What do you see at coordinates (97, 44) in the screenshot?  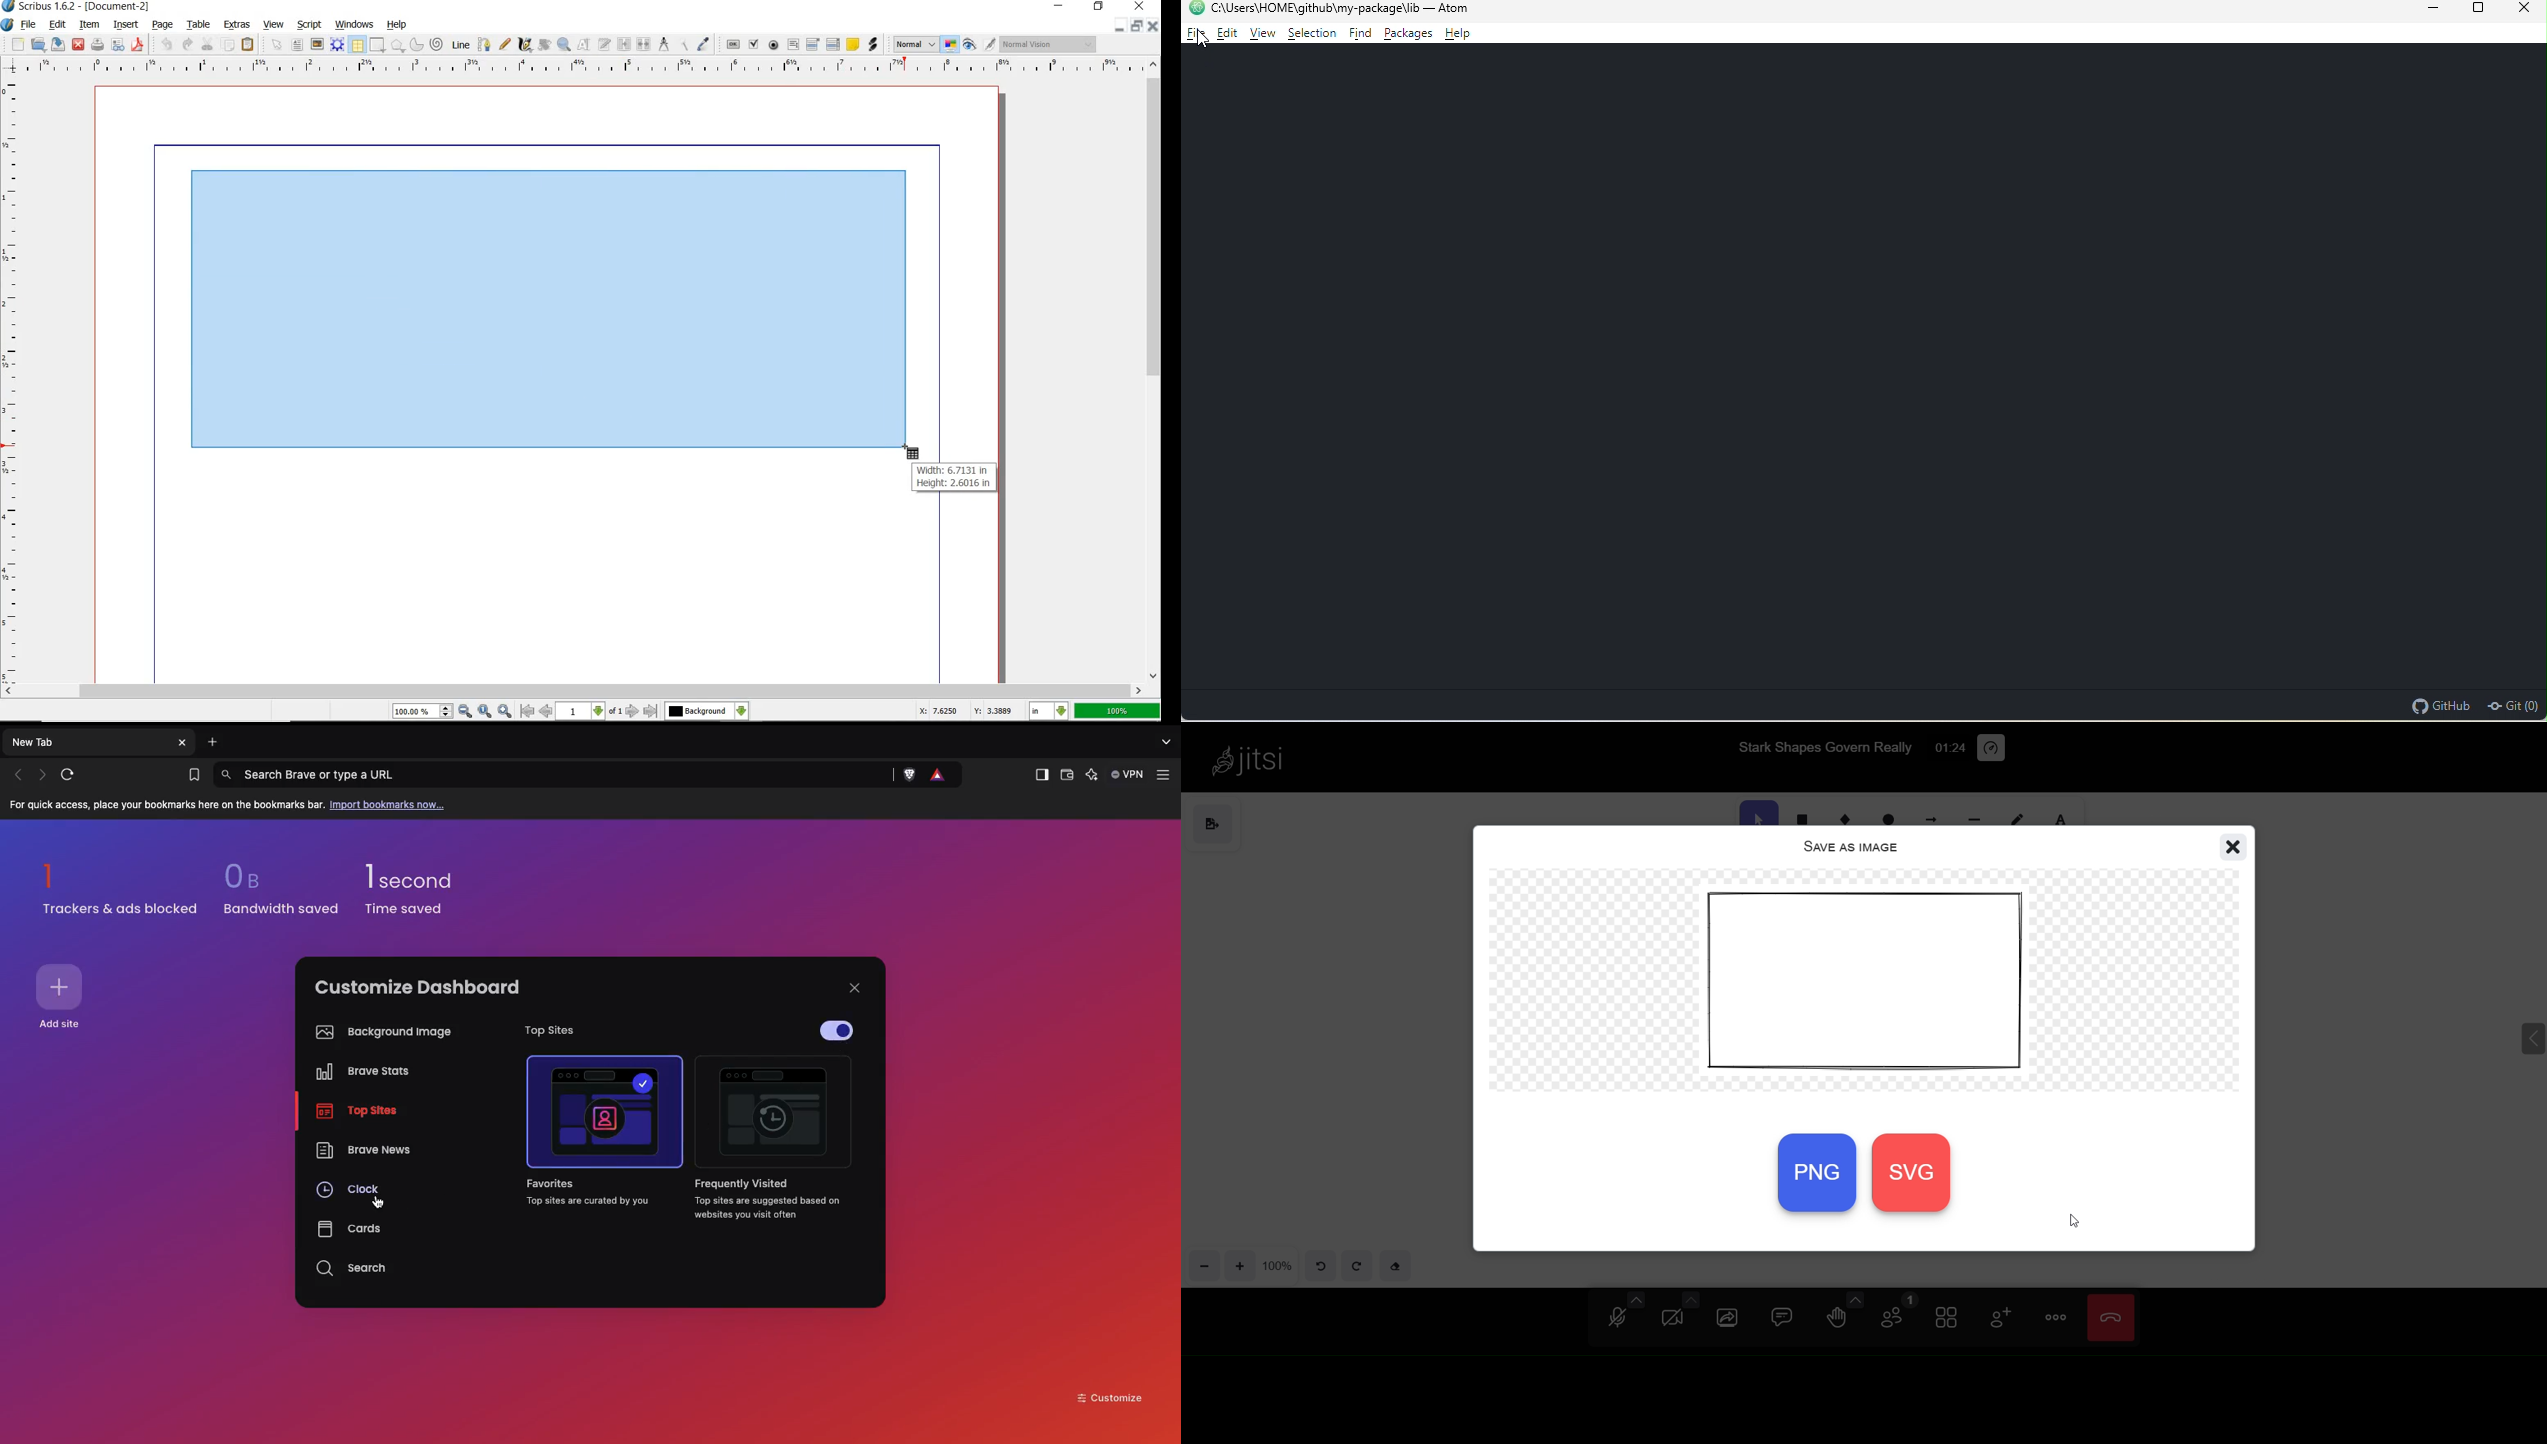 I see `print` at bounding box center [97, 44].